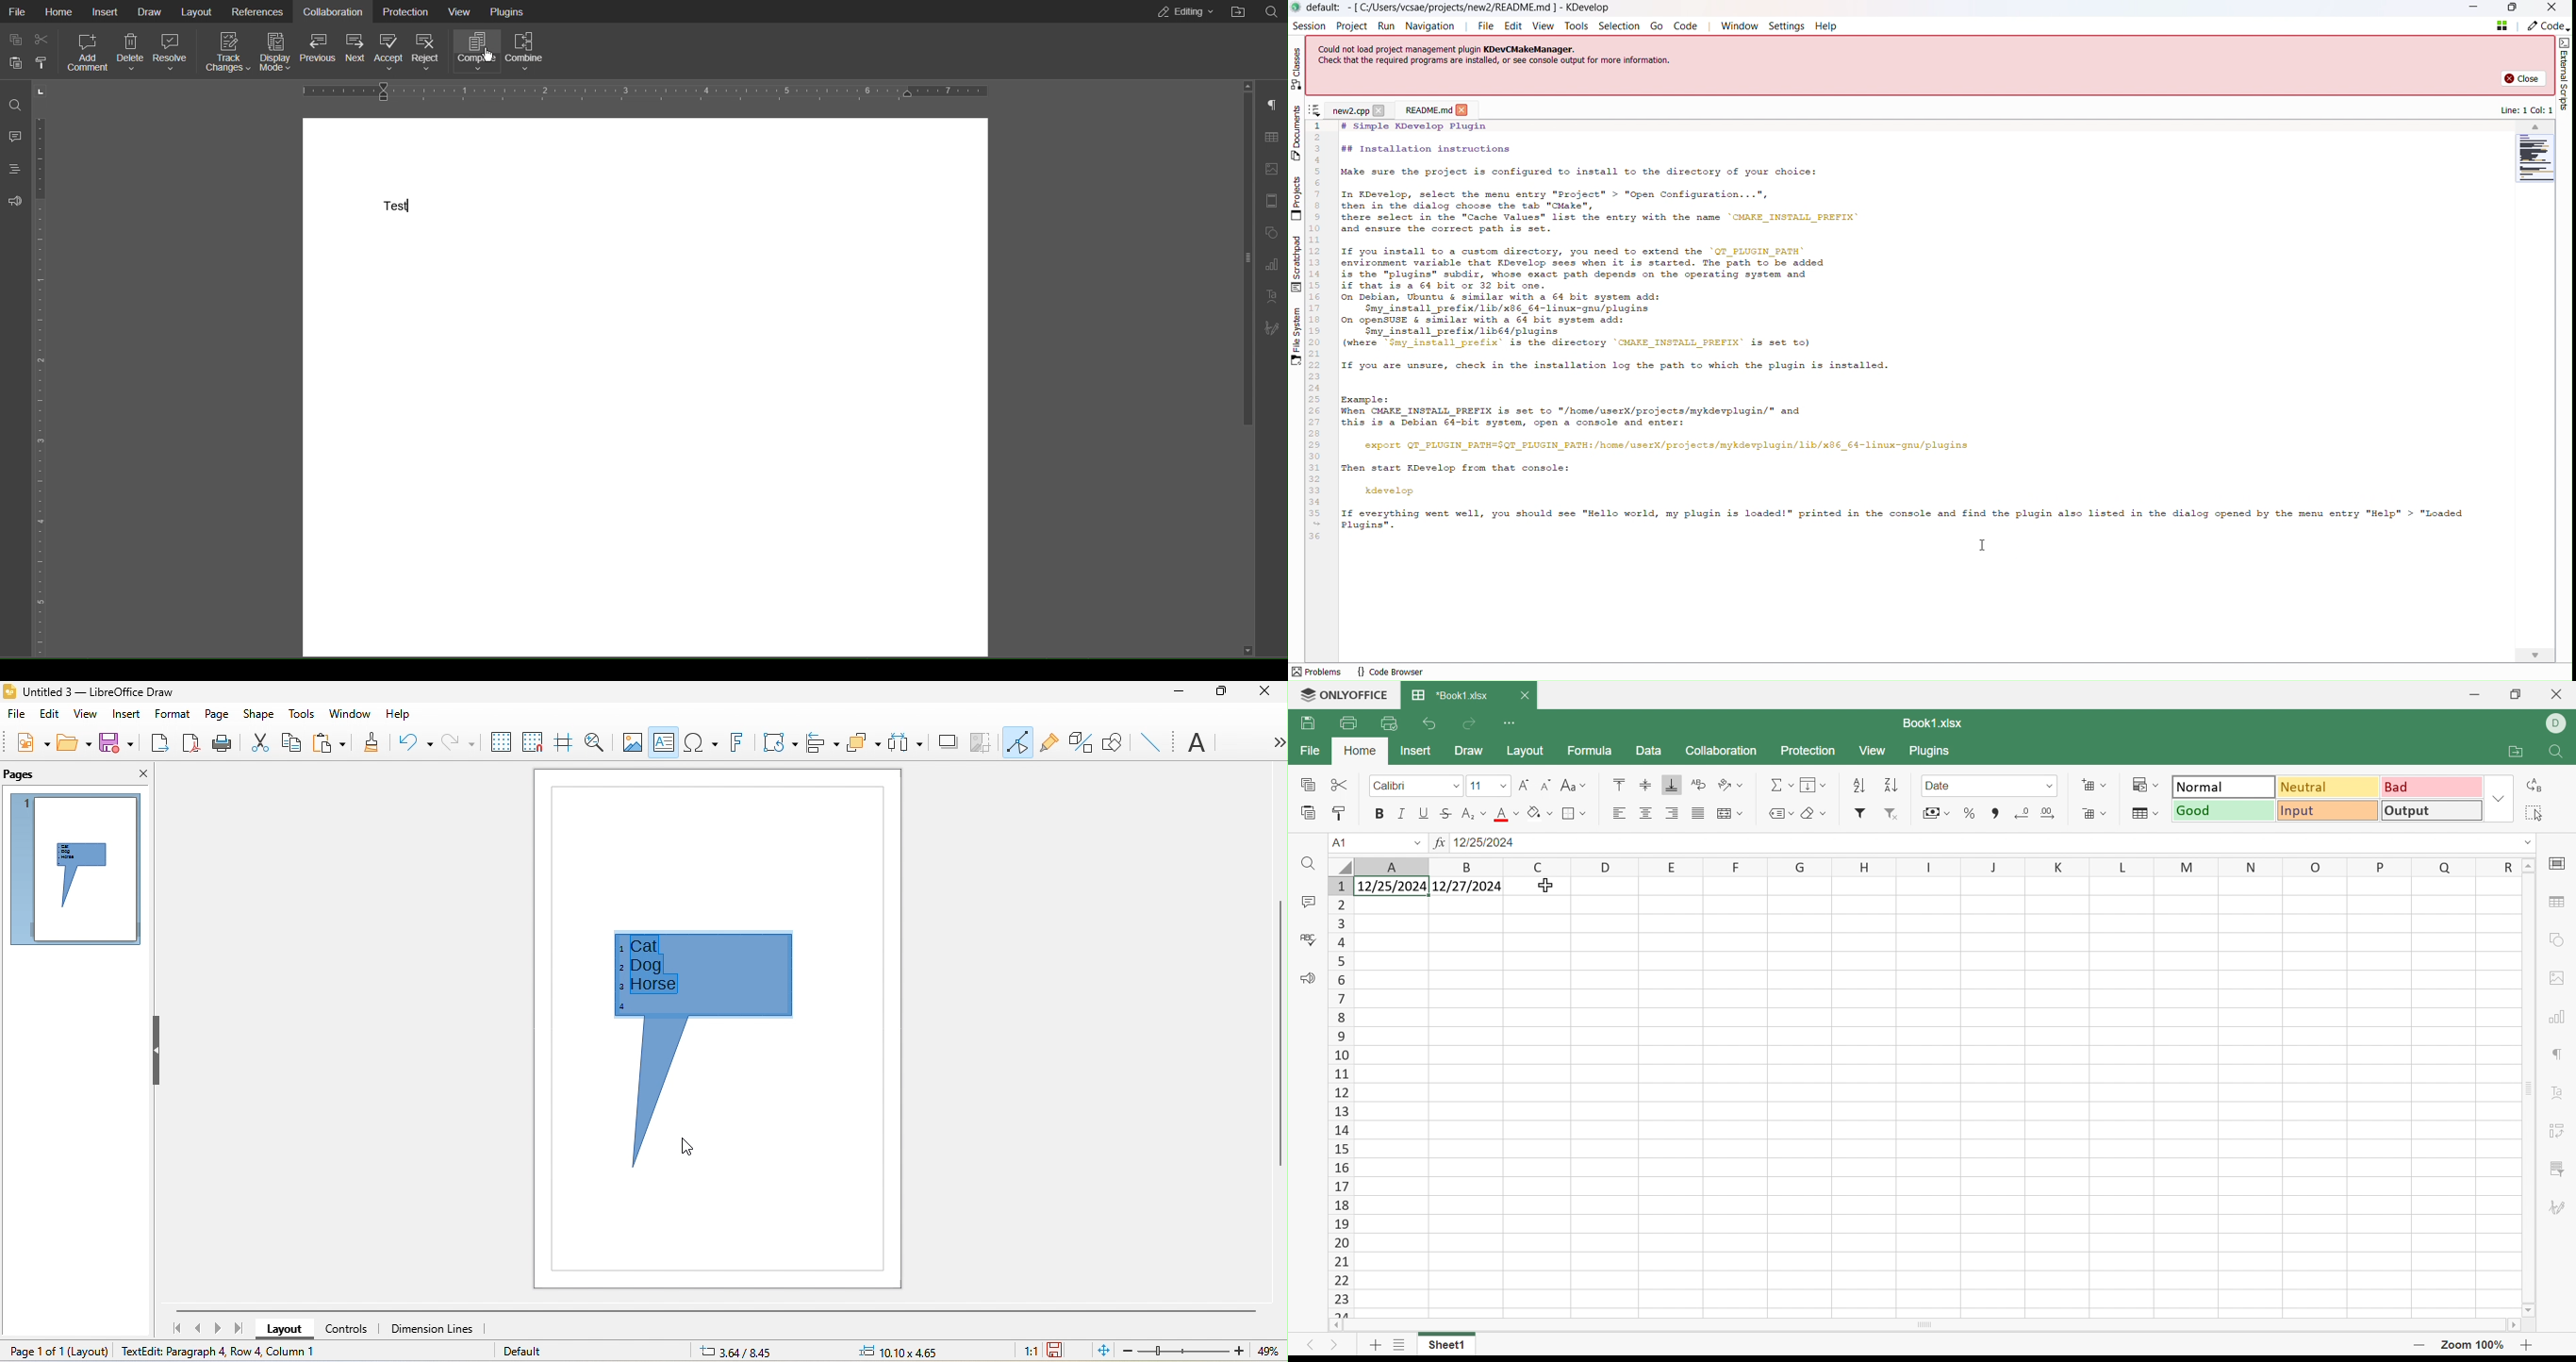  I want to click on hide, so click(154, 1051).